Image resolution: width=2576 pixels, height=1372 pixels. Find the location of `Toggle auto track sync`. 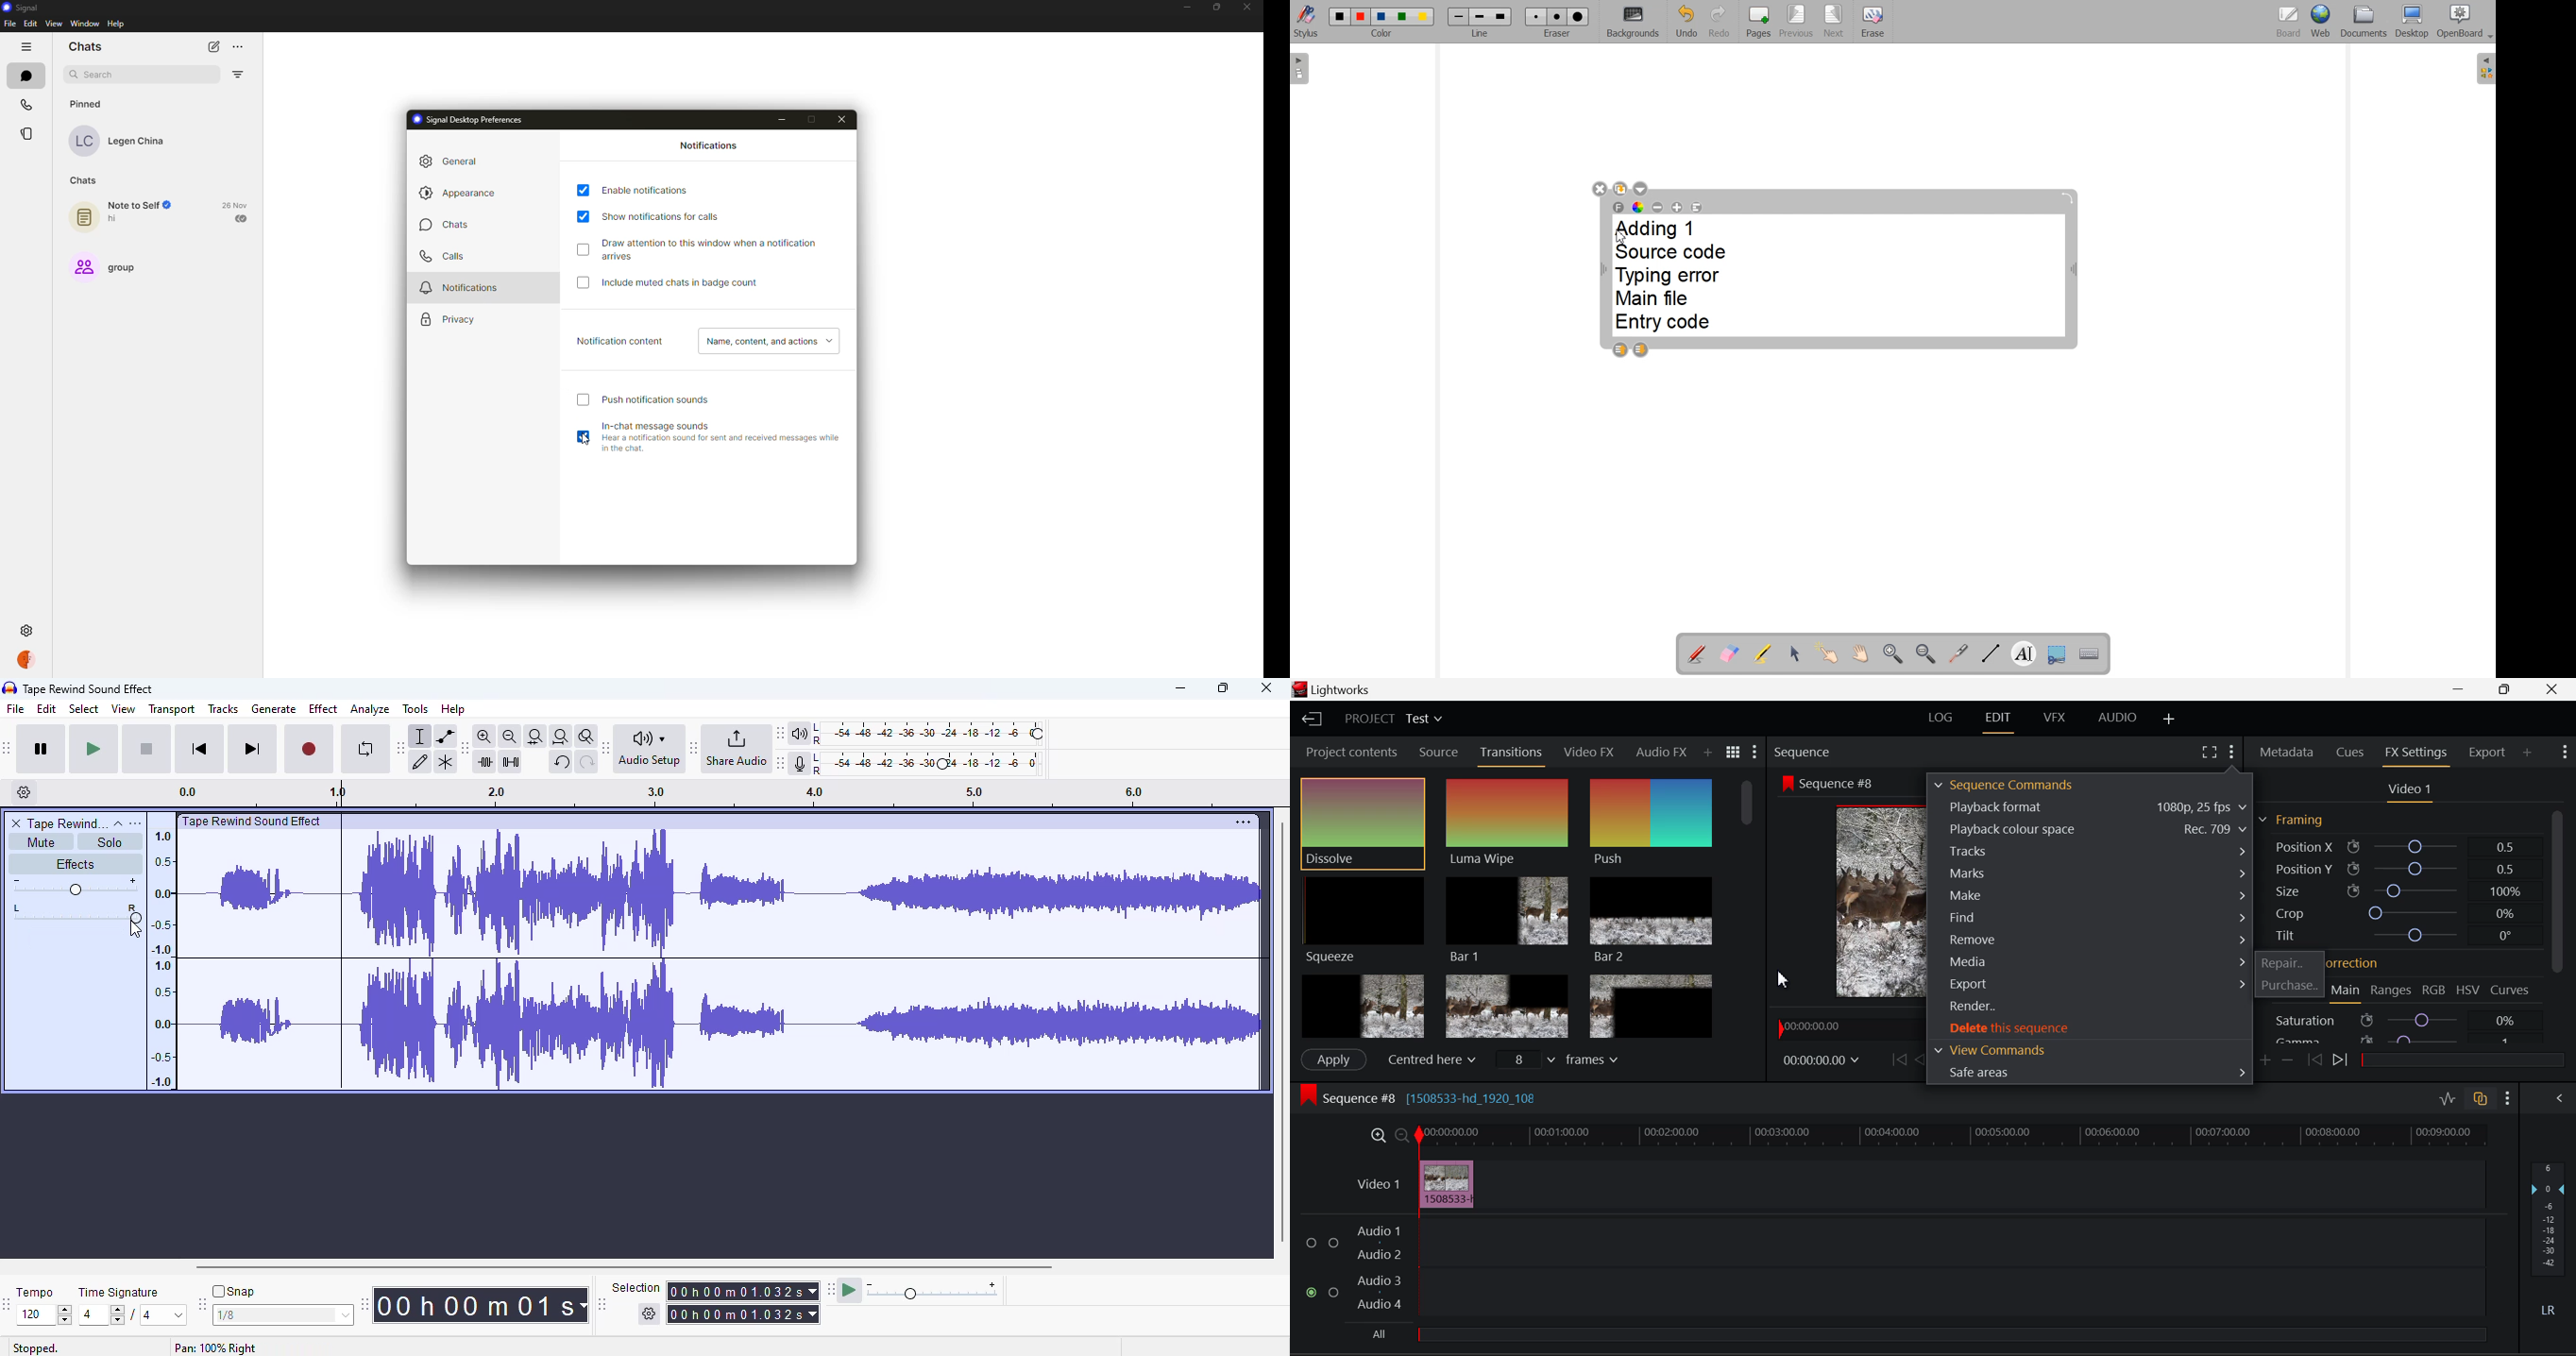

Toggle auto track sync is located at coordinates (2481, 1099).